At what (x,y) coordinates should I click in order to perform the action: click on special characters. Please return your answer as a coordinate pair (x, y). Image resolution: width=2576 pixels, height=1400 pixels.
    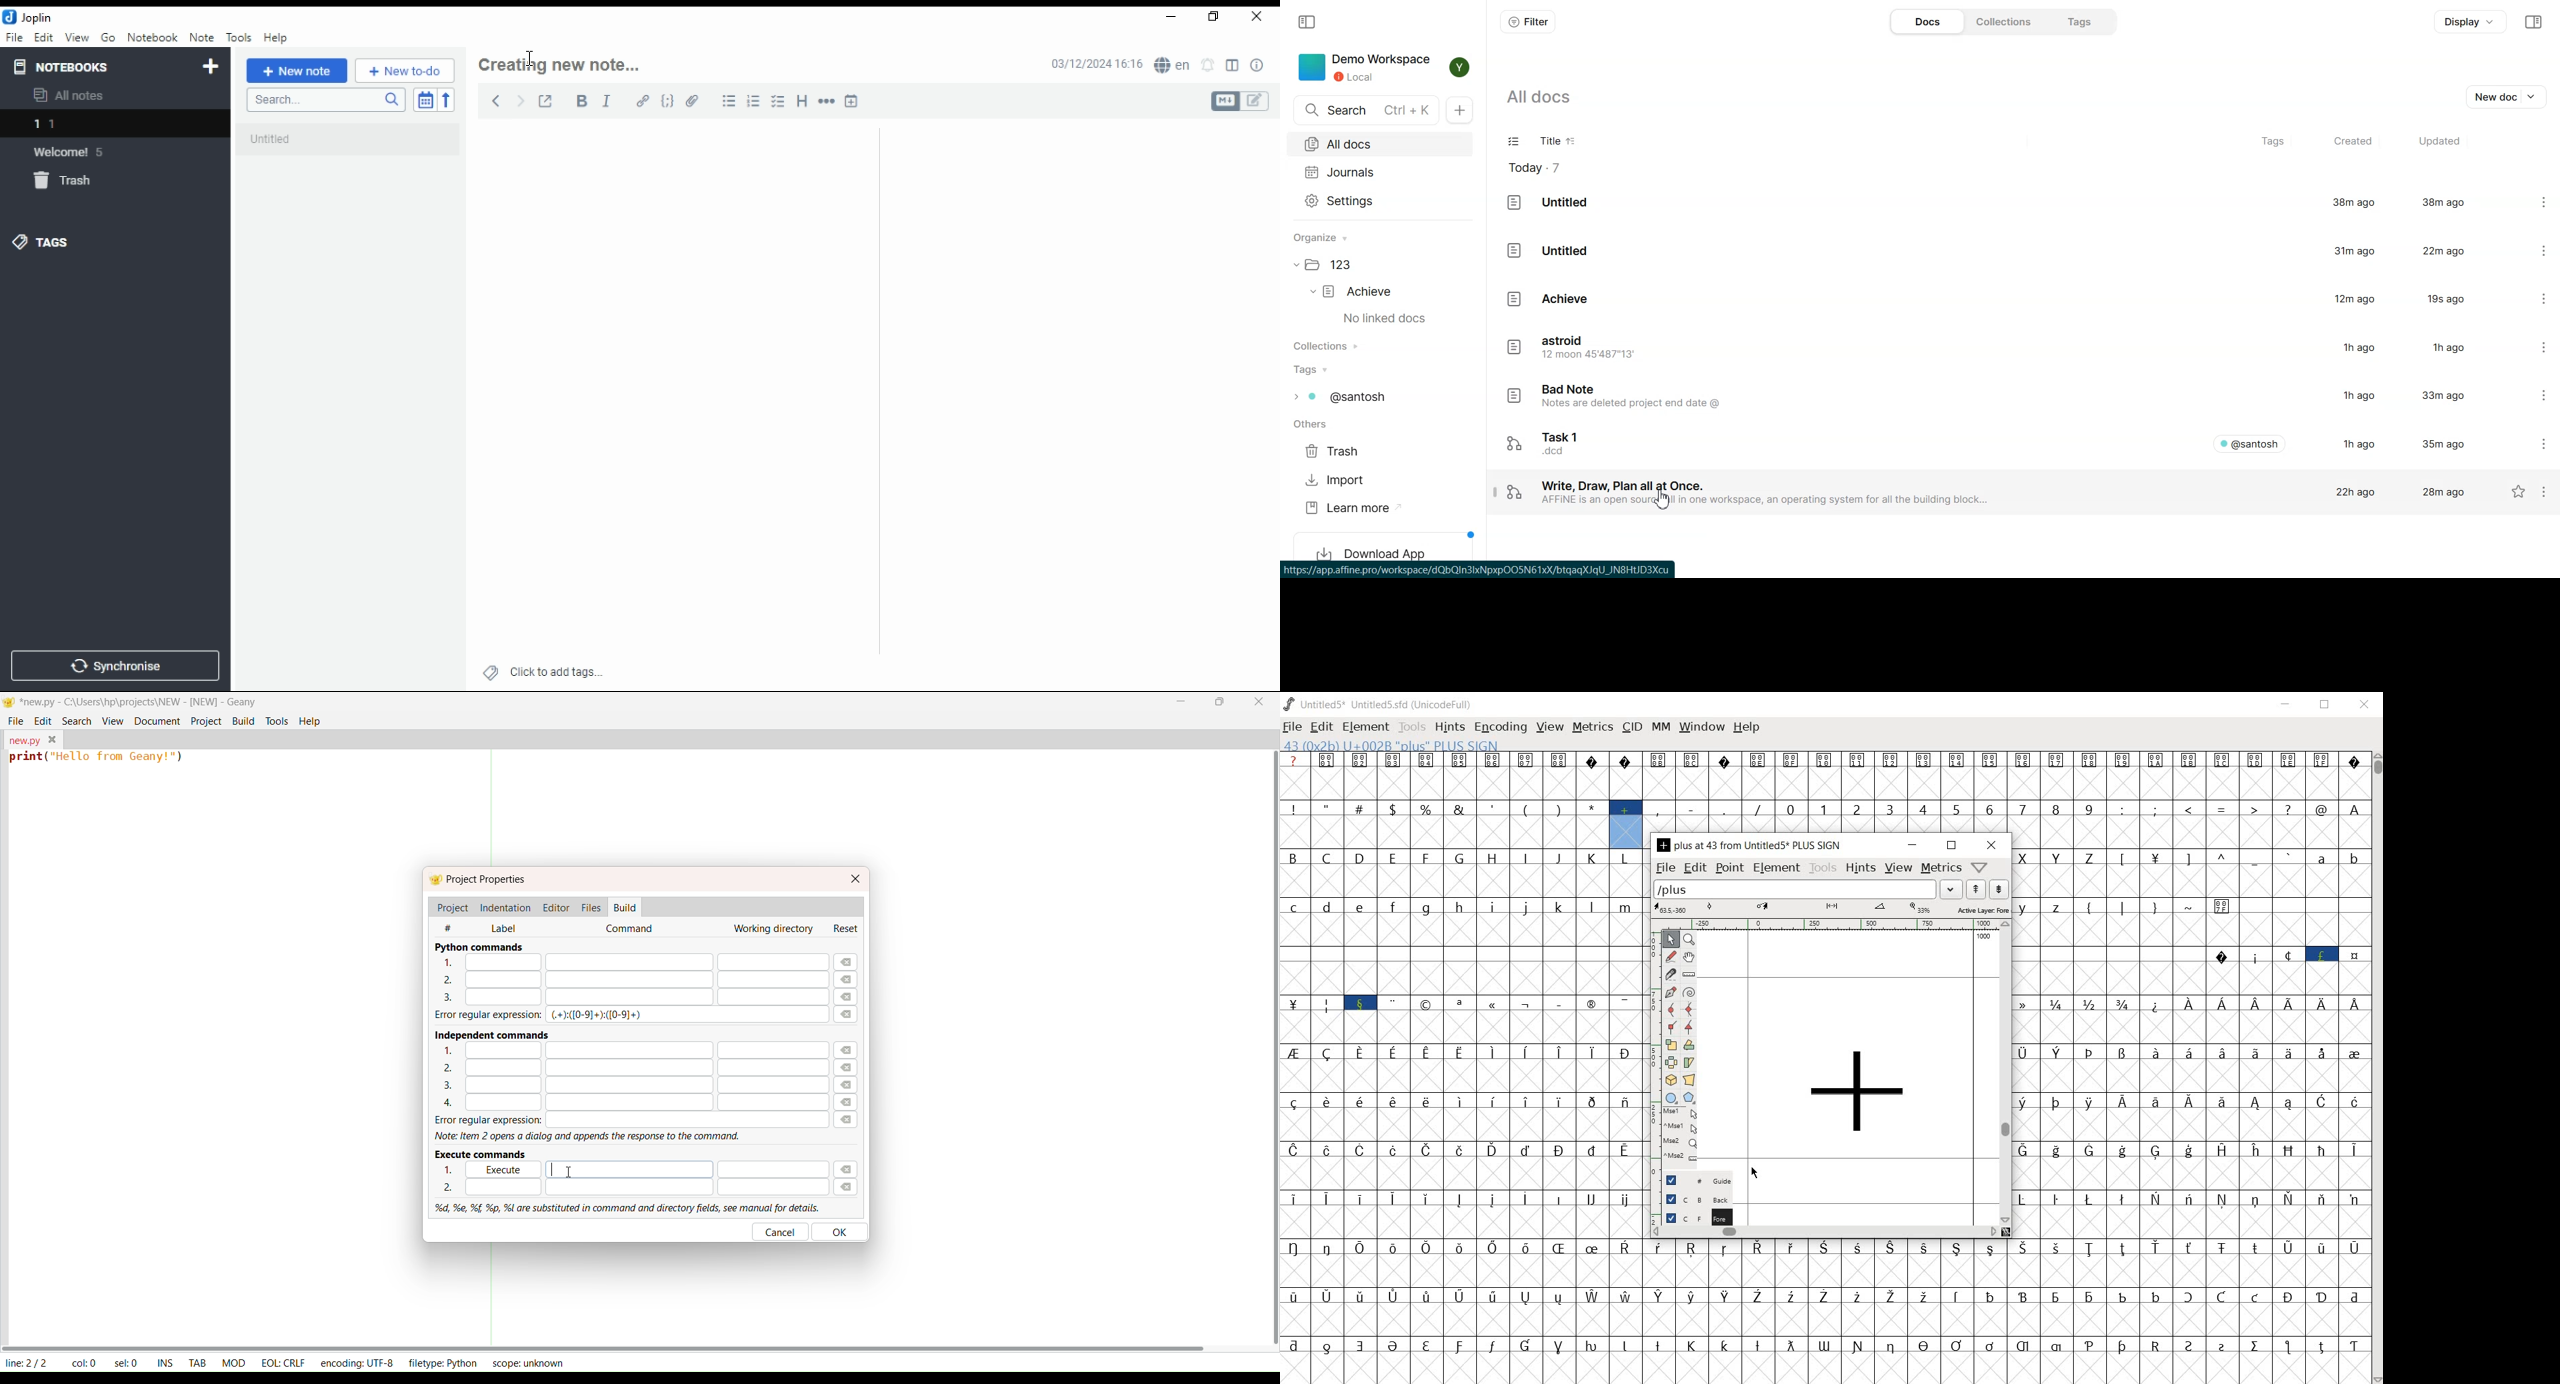
    Looking at the image, I should click on (1514, 1020).